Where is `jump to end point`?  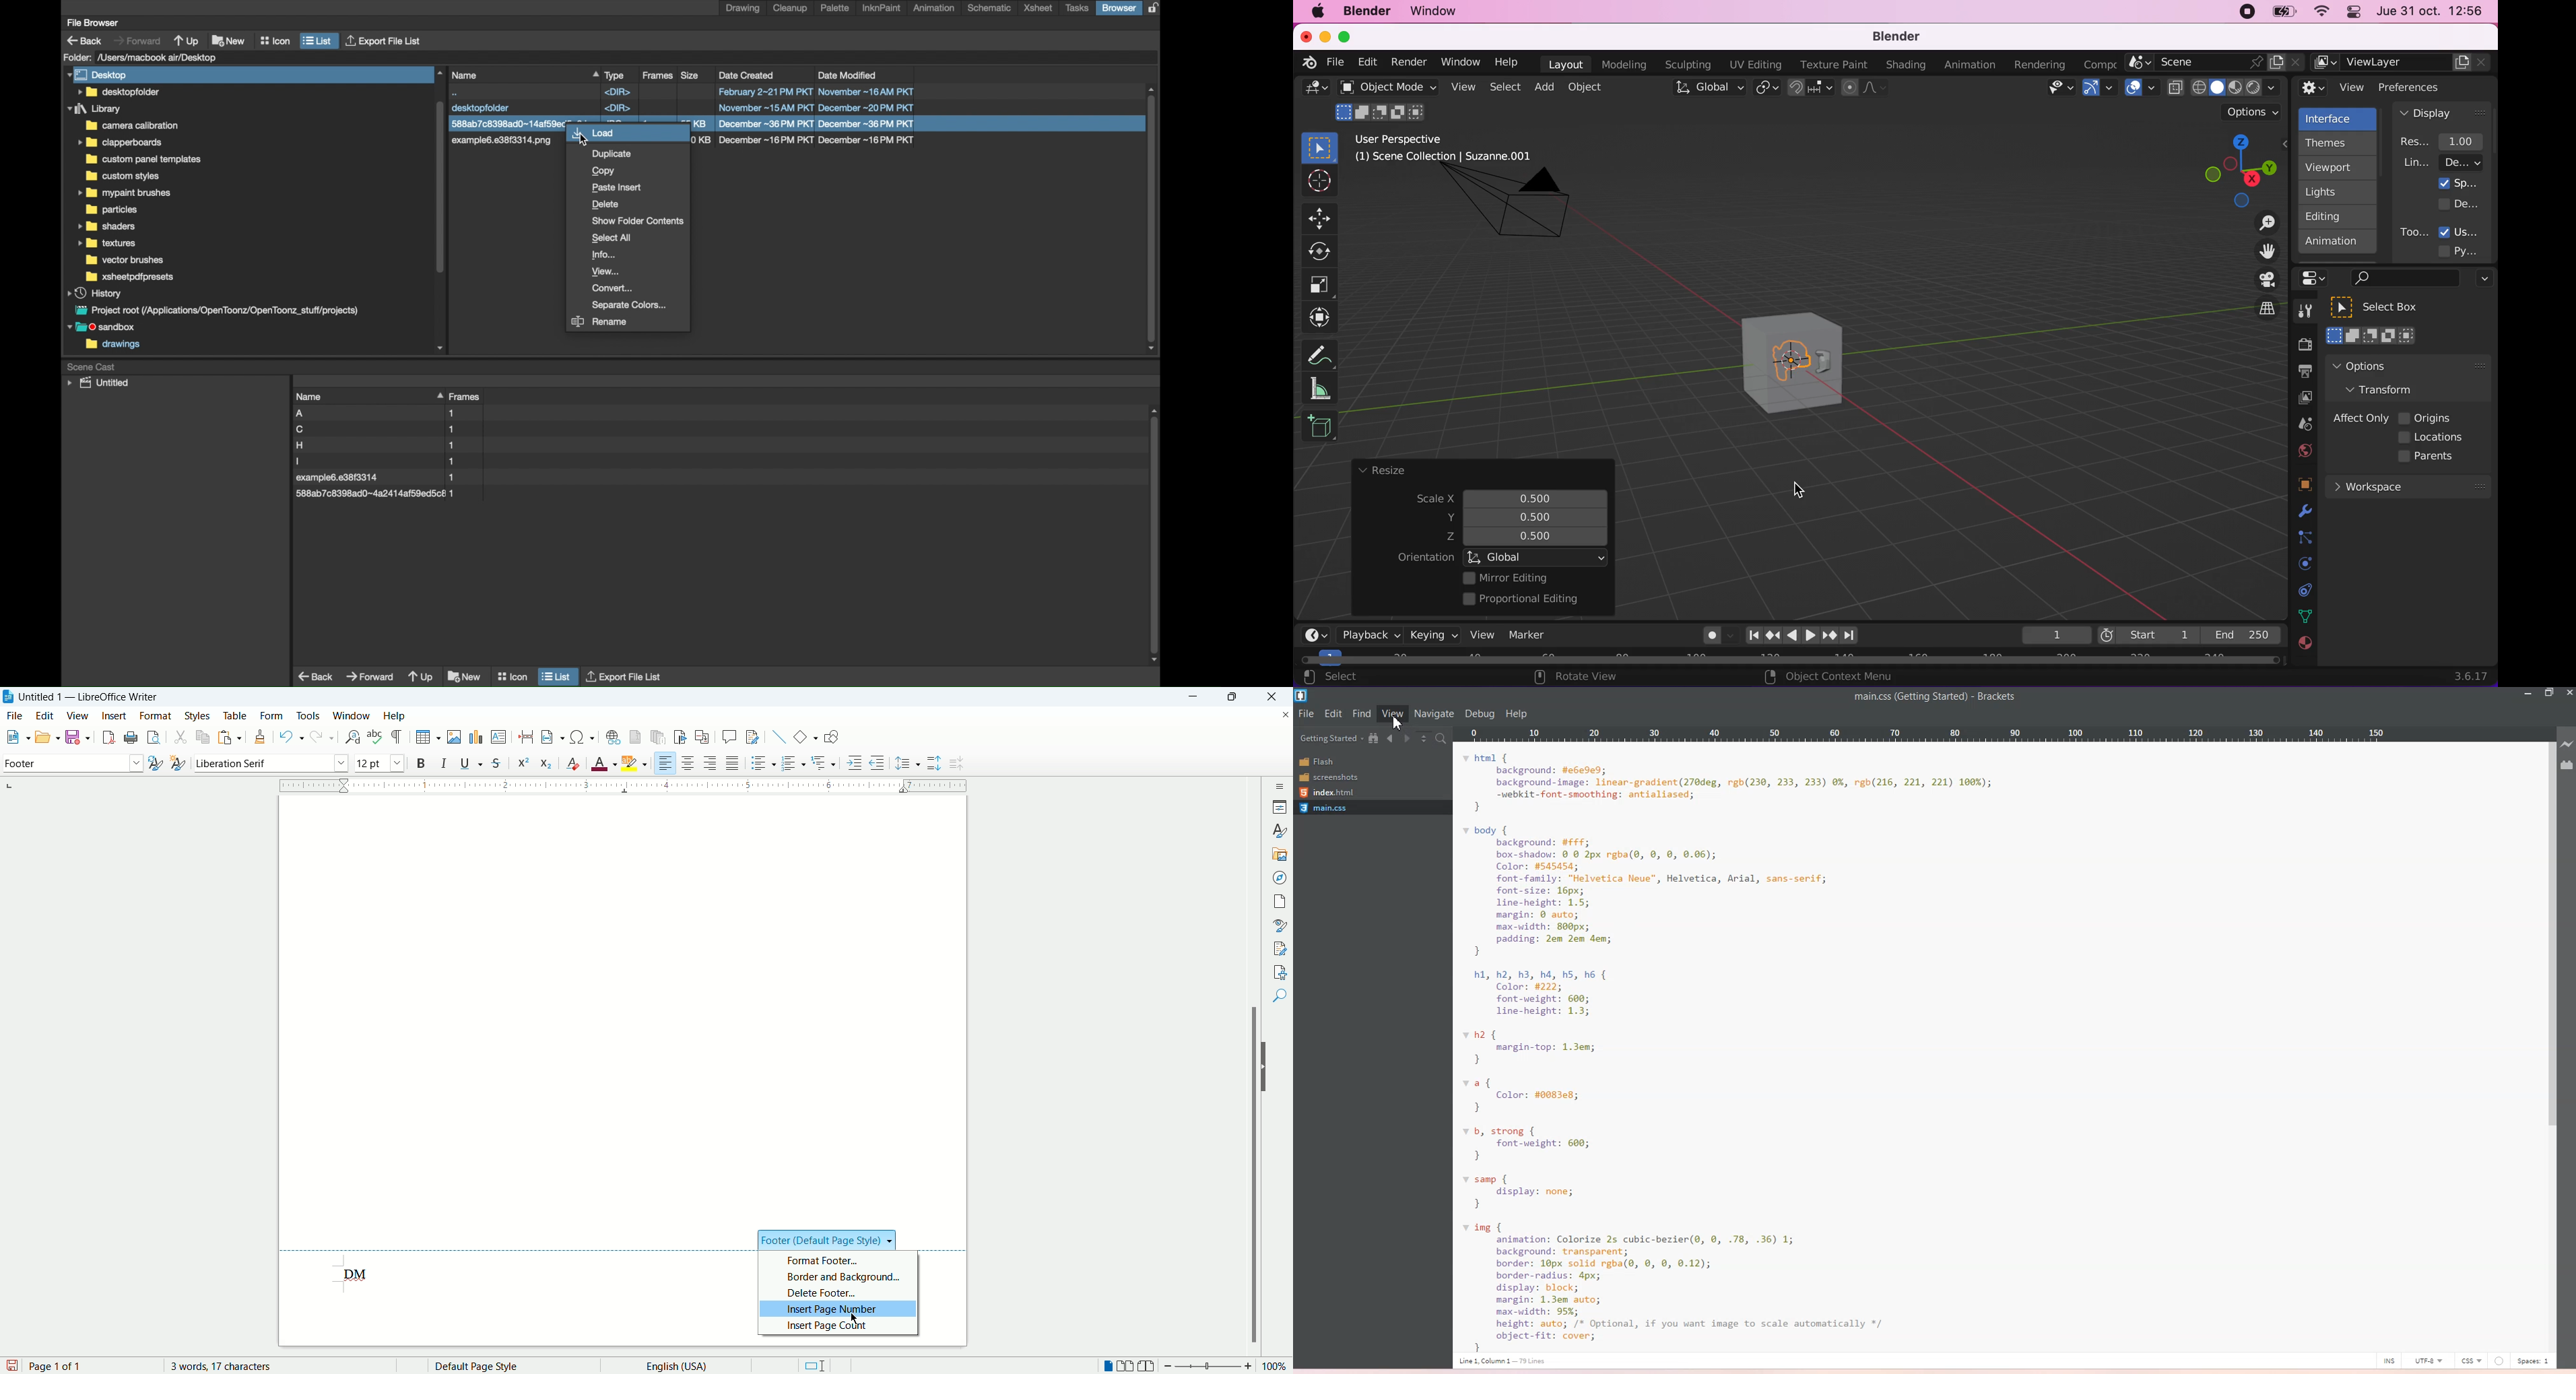 jump to end point is located at coordinates (1751, 636).